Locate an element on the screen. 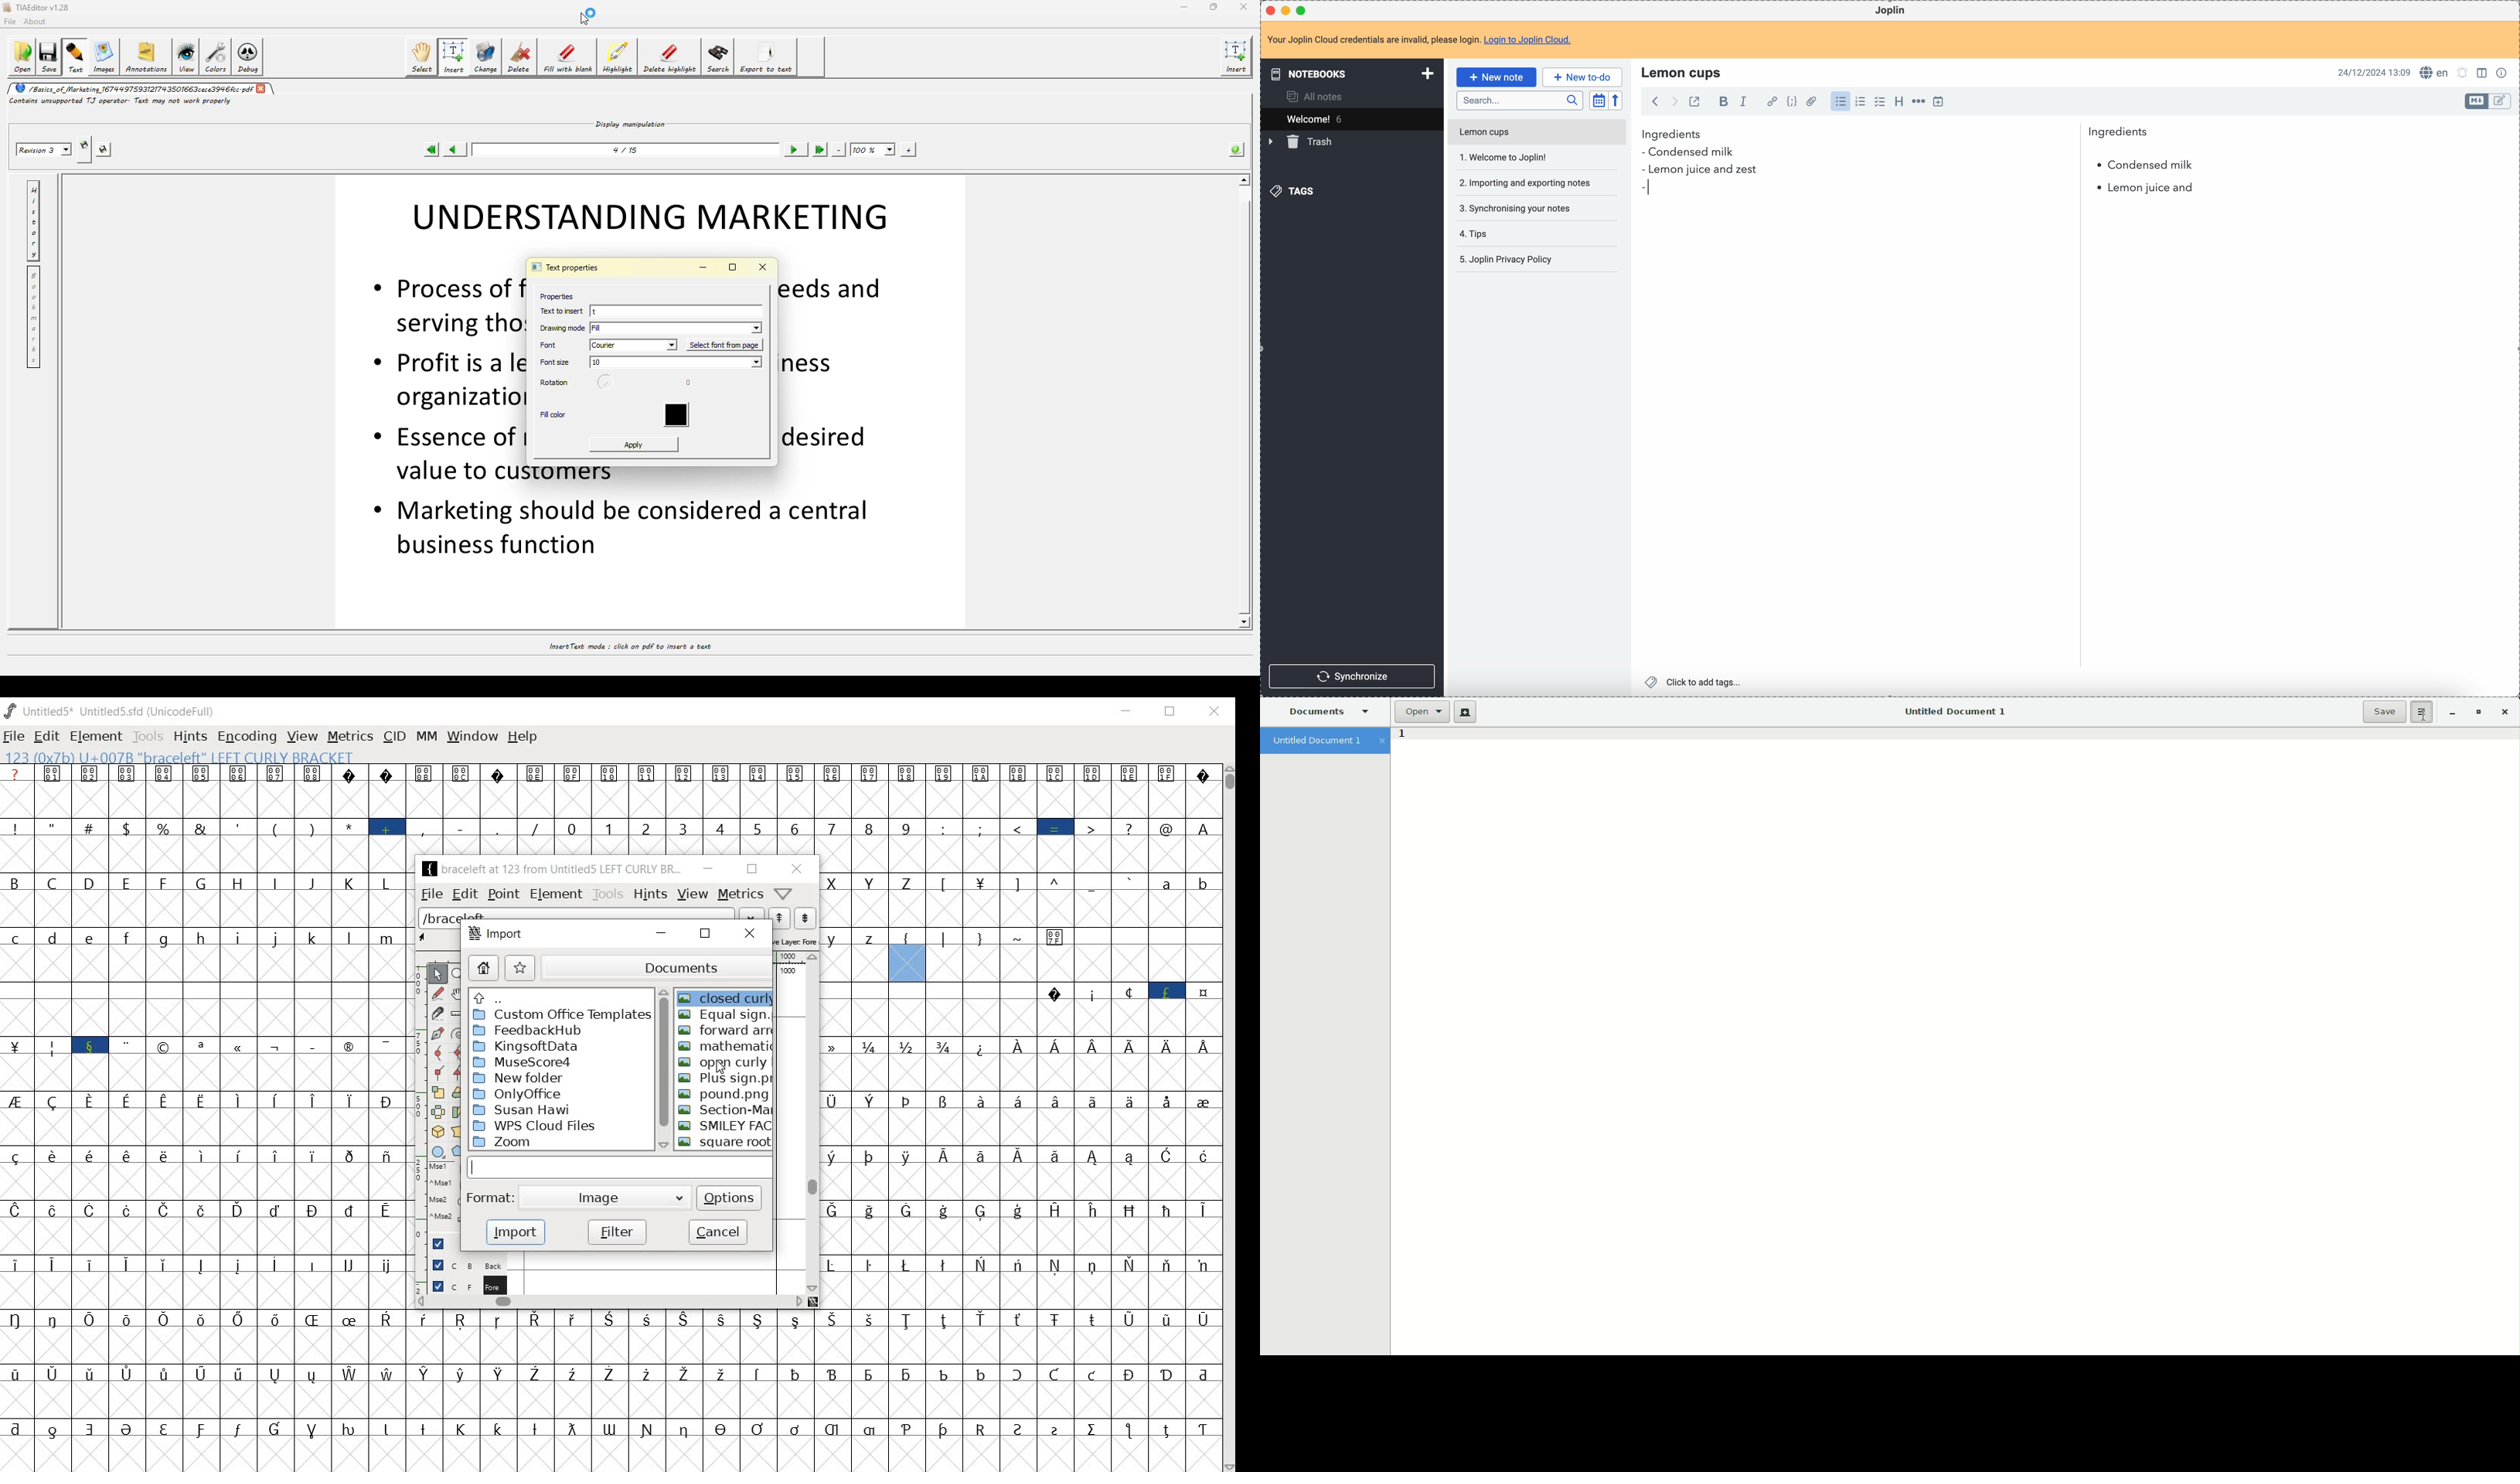 The height and width of the screenshot is (1484, 2520). edit is located at coordinates (45, 738).